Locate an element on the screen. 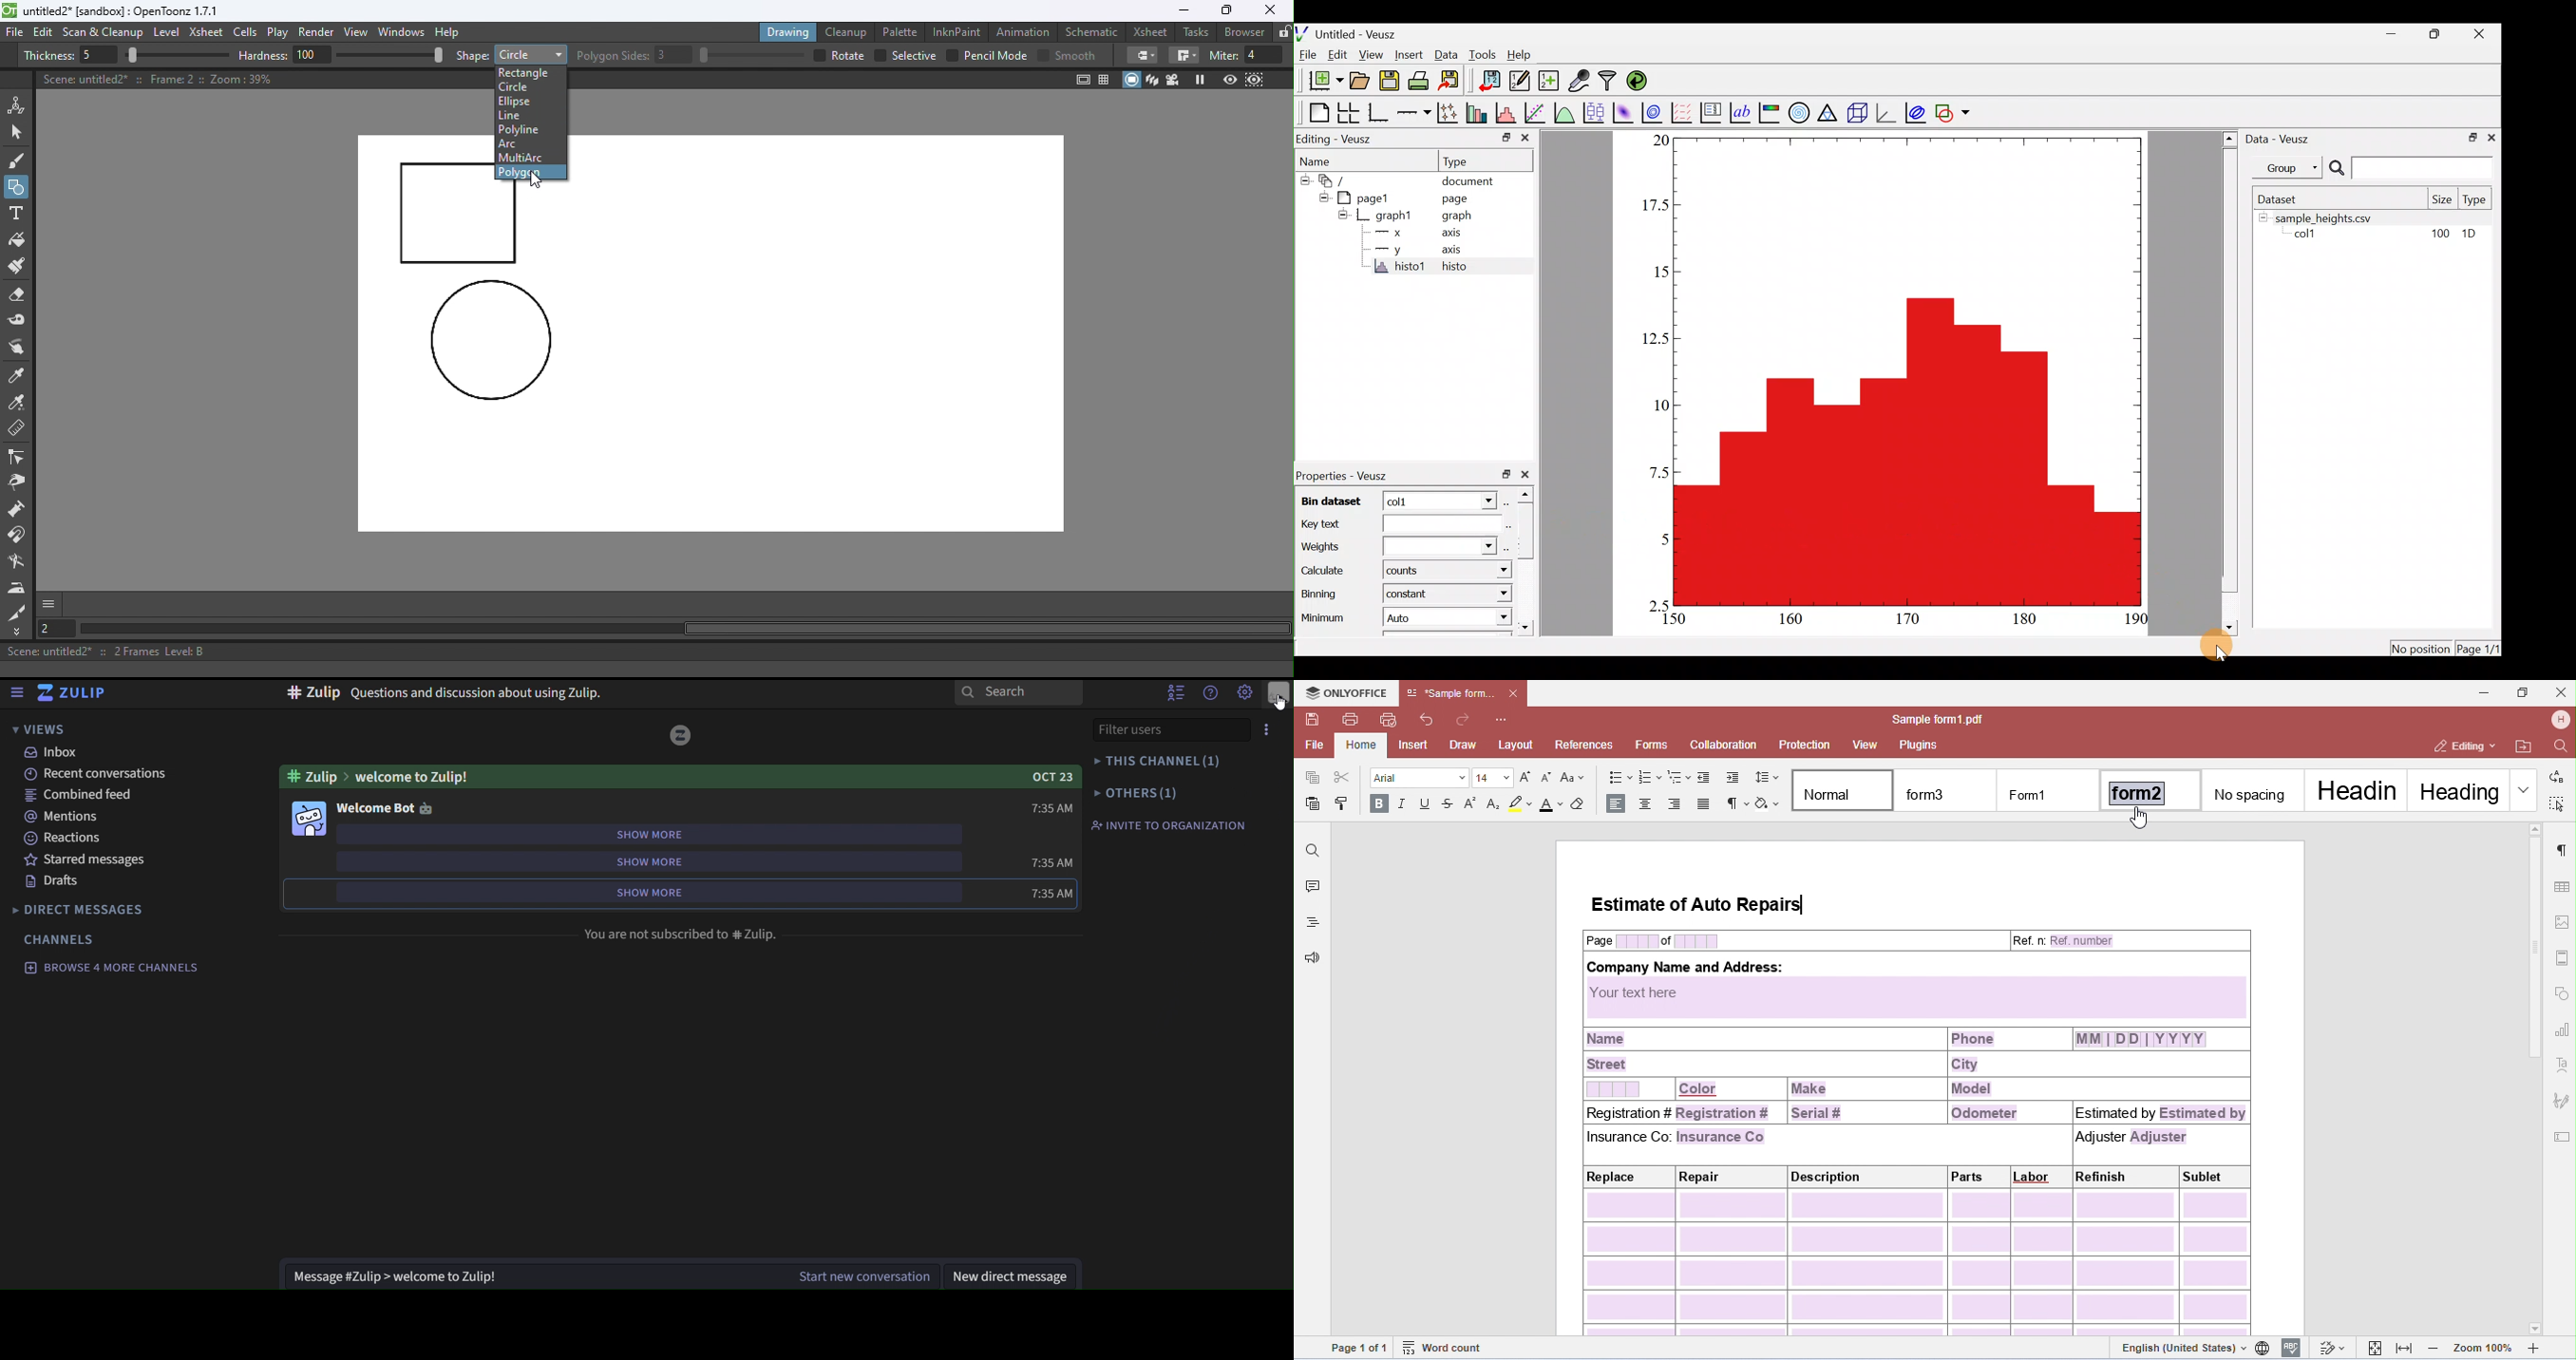 The height and width of the screenshot is (1372, 2576). search bar is located at coordinates (2415, 167).